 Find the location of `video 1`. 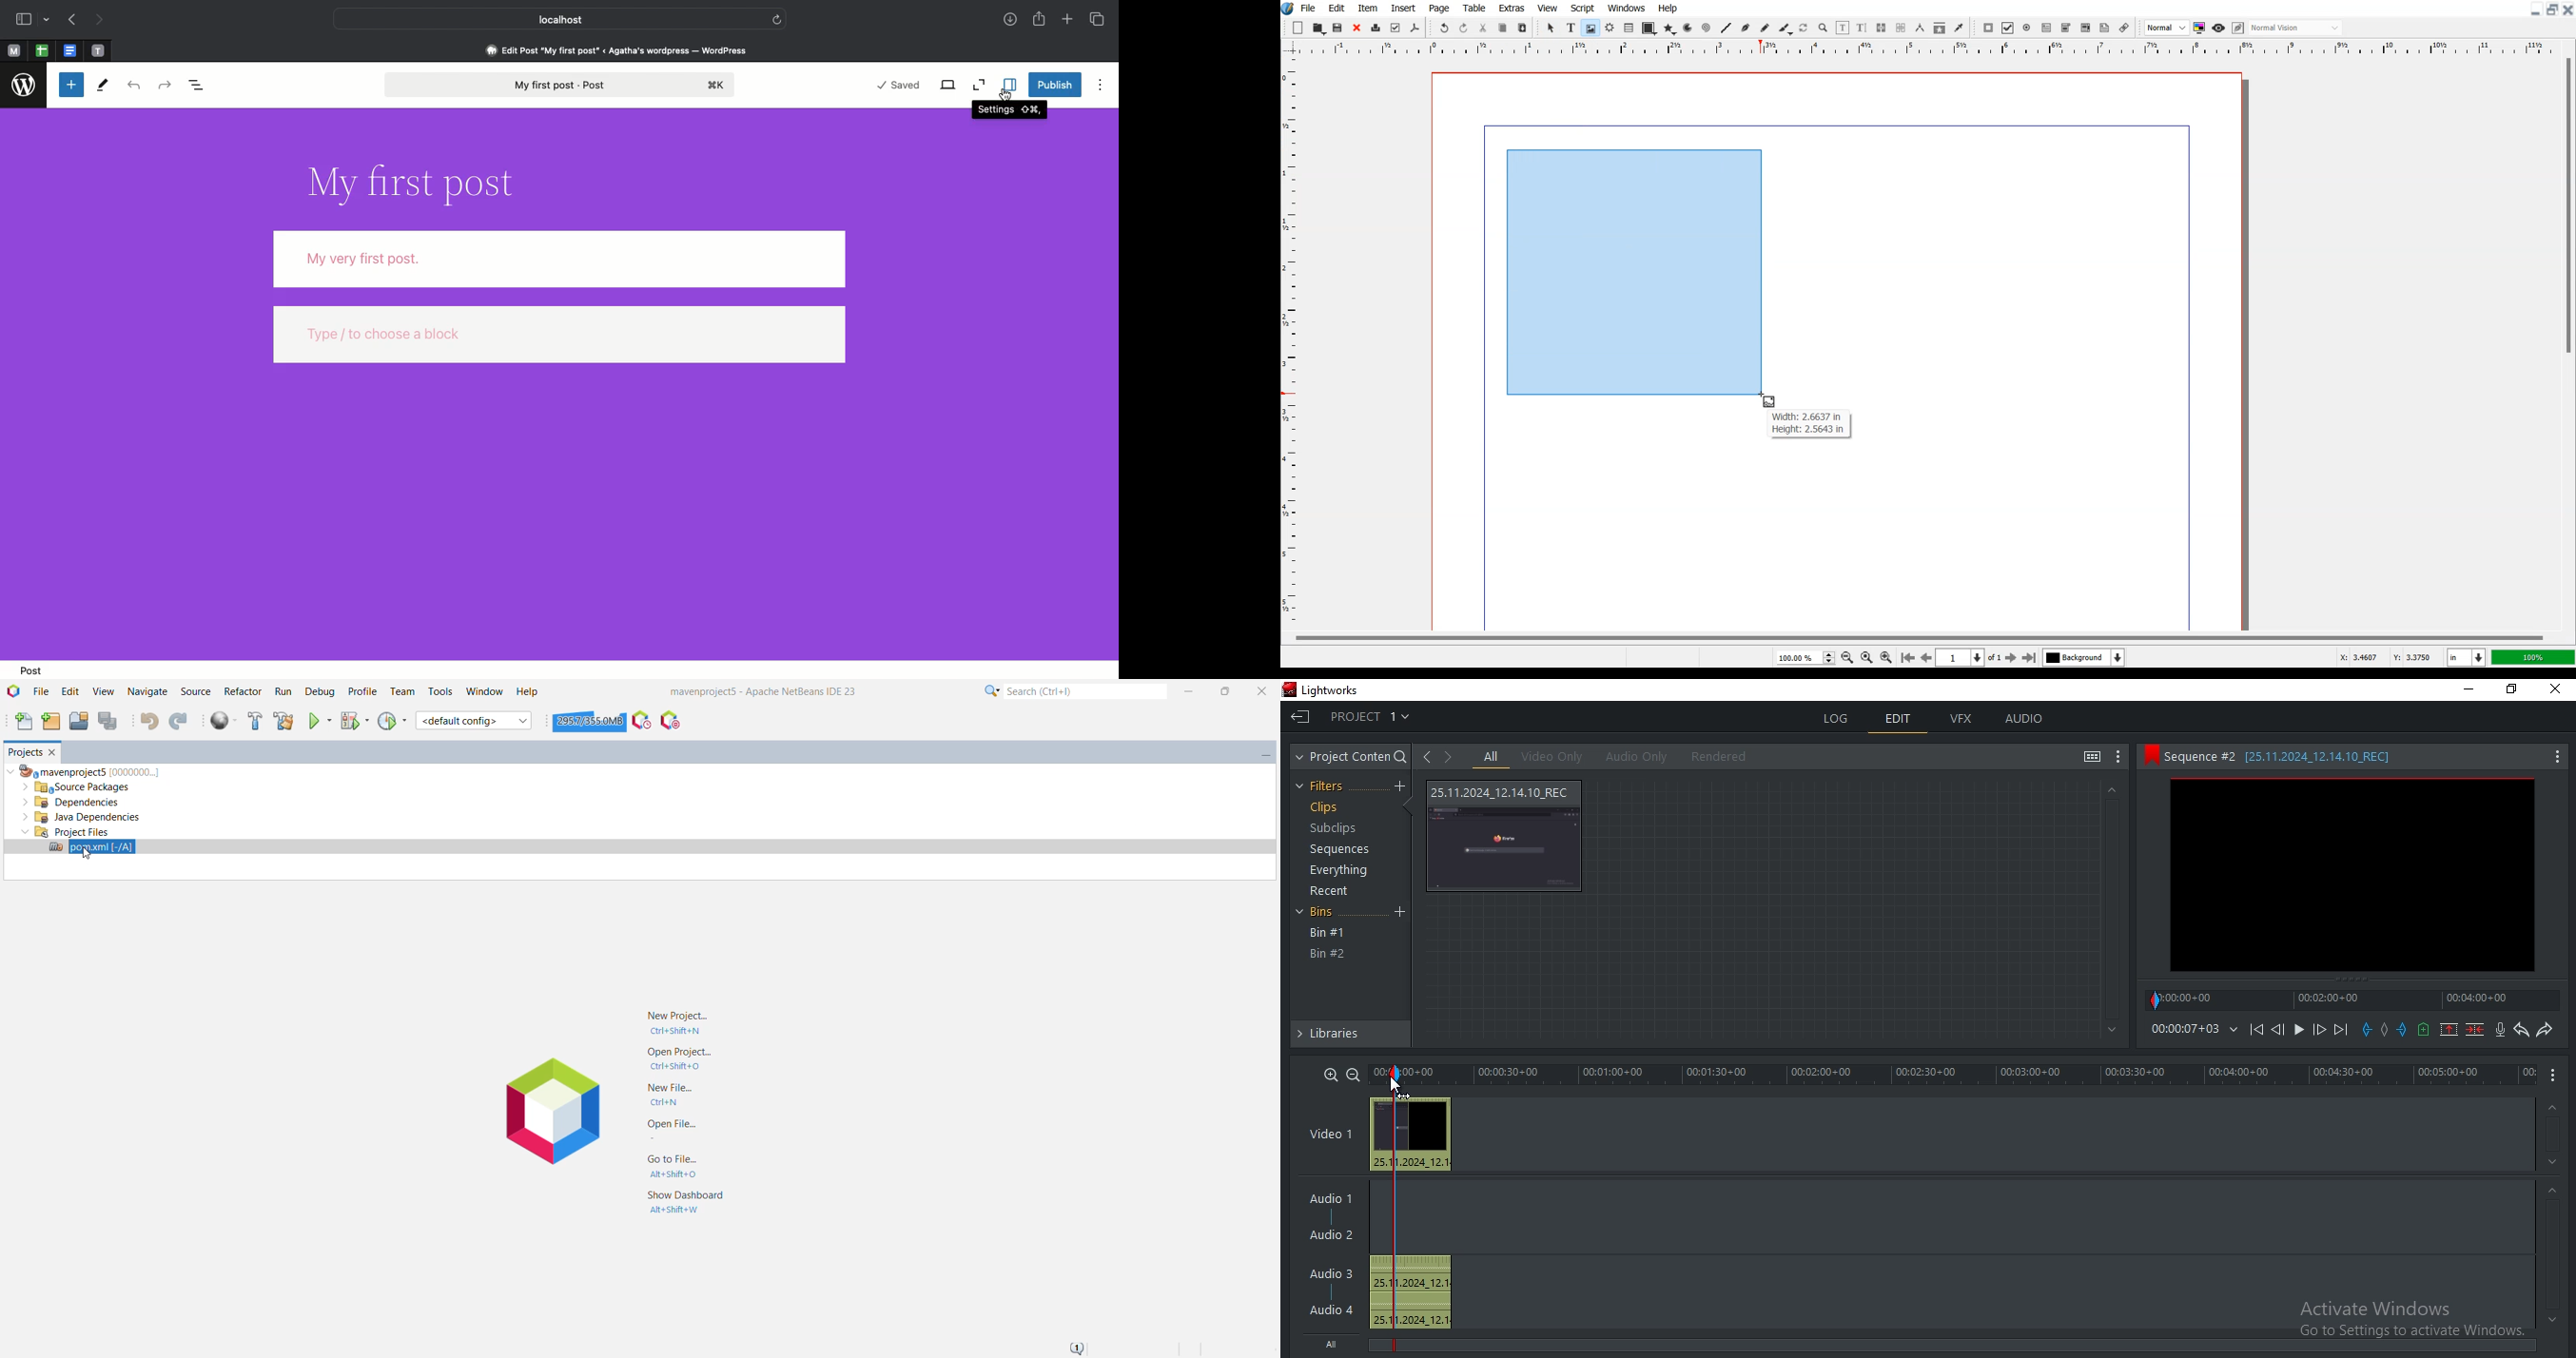

video 1 is located at coordinates (1331, 1132).